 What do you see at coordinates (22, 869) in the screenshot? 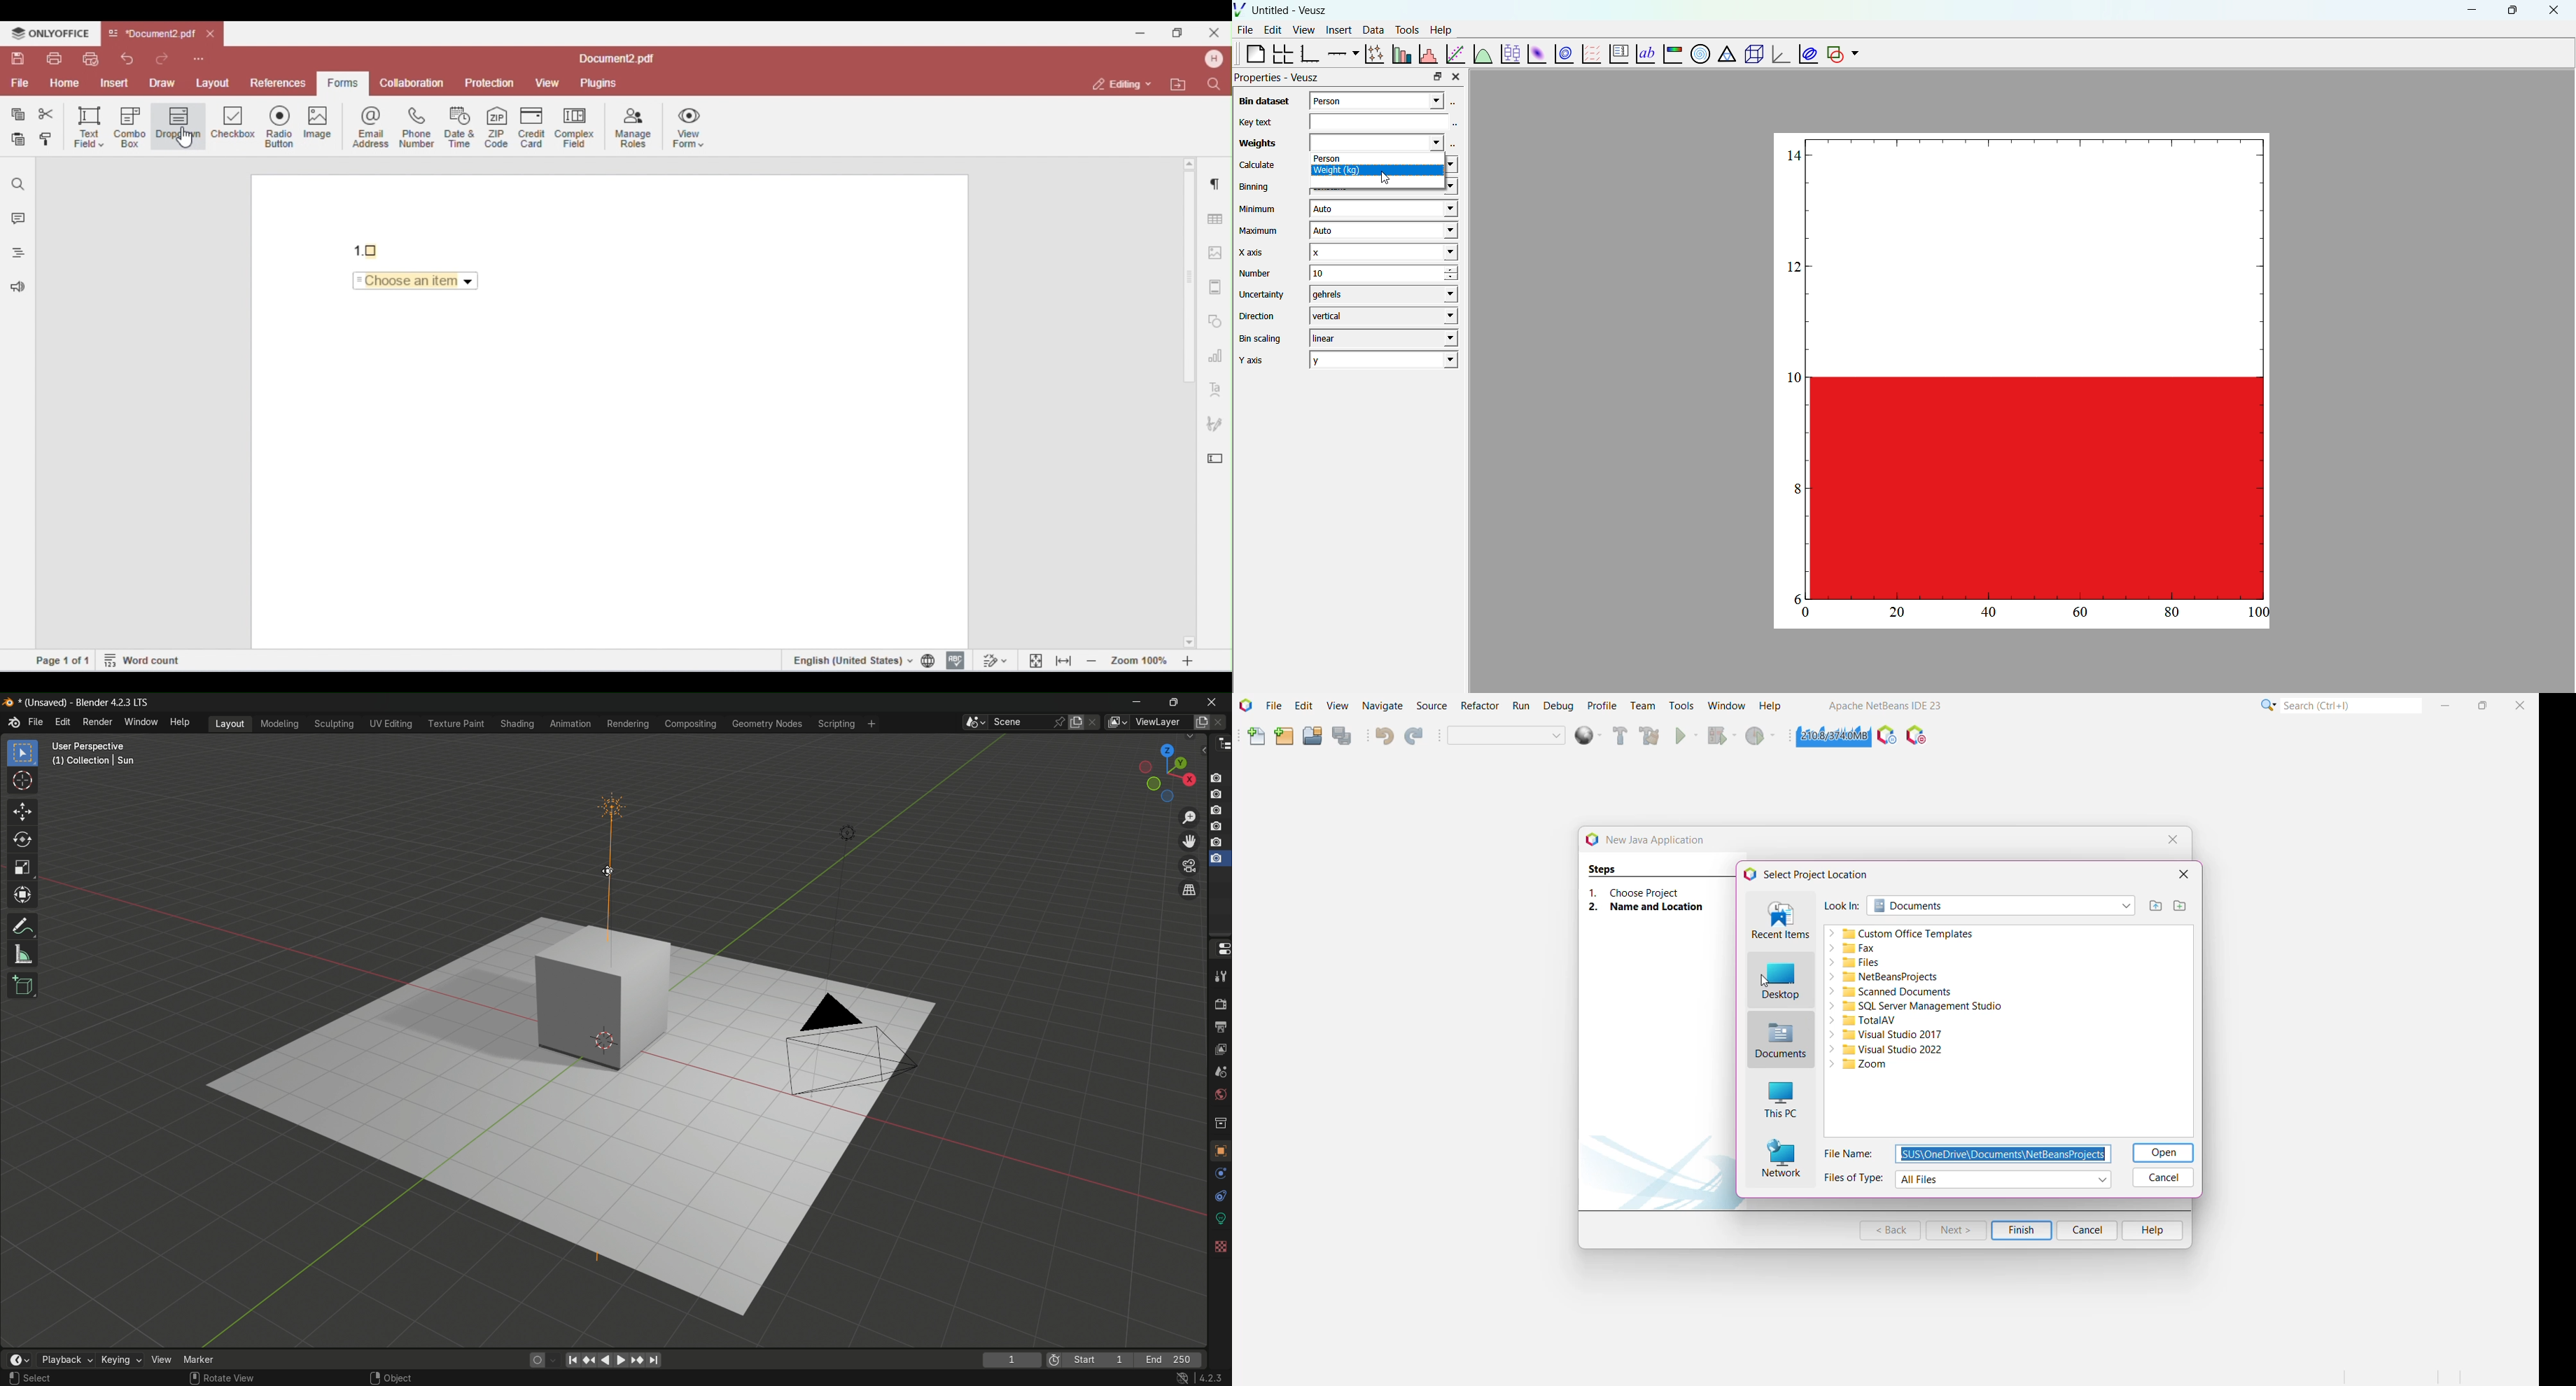
I see `scale` at bounding box center [22, 869].